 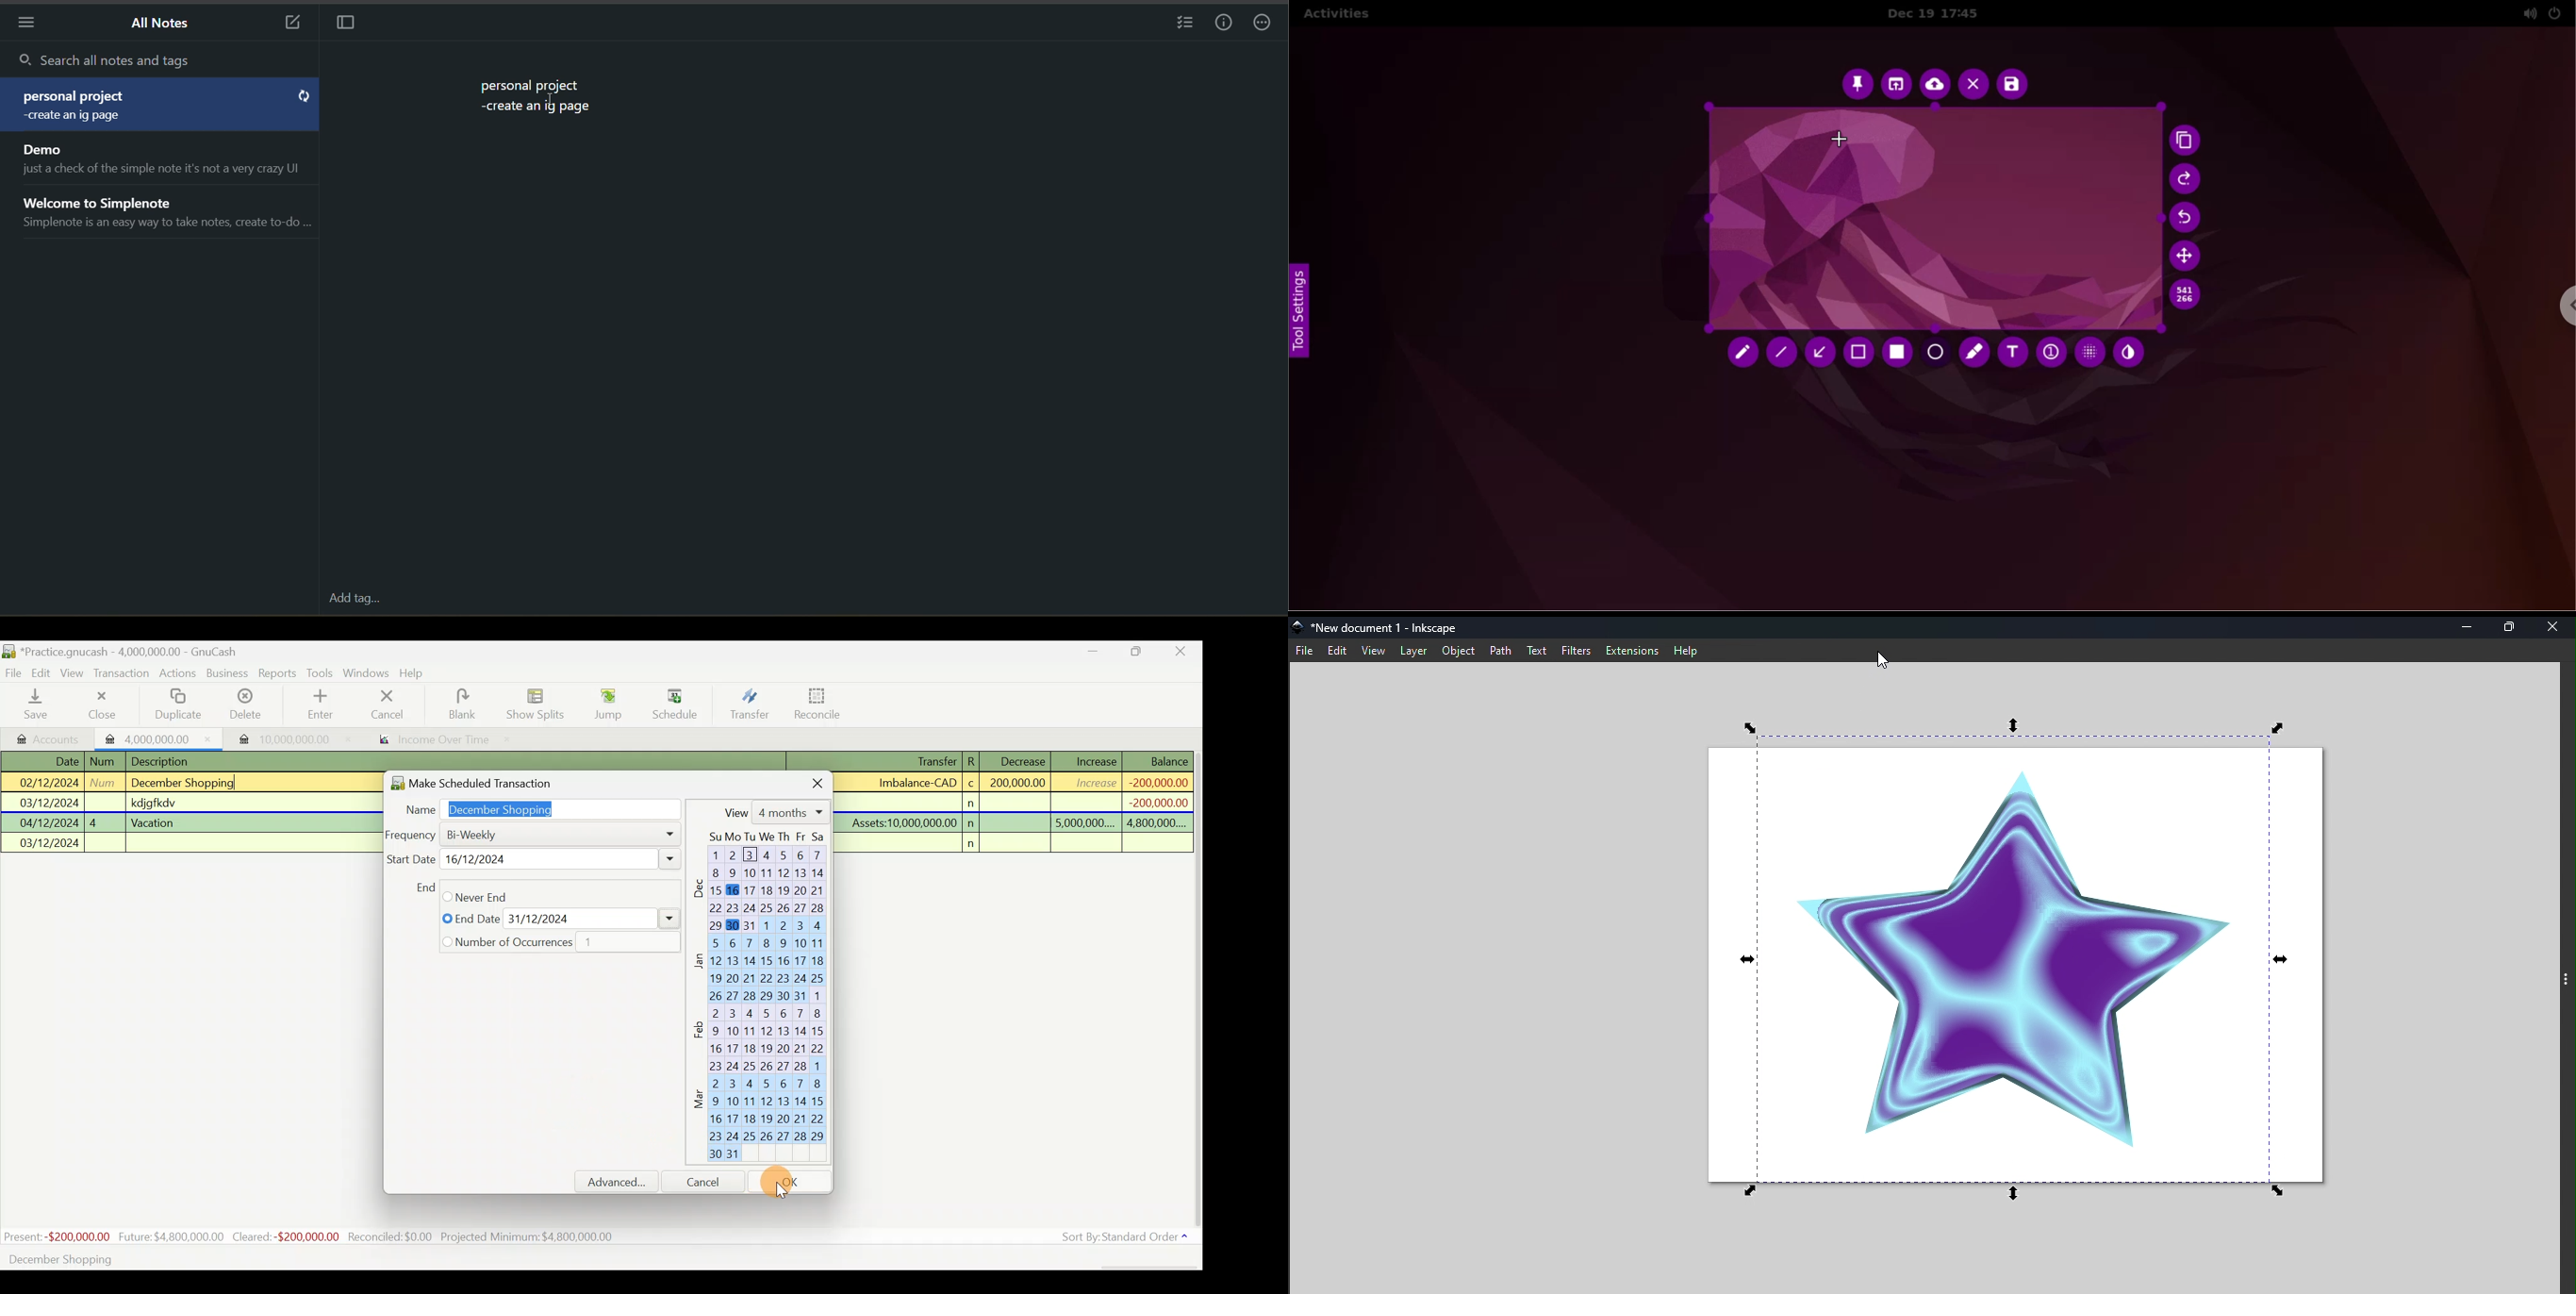 I want to click on all  notes, so click(x=161, y=190).